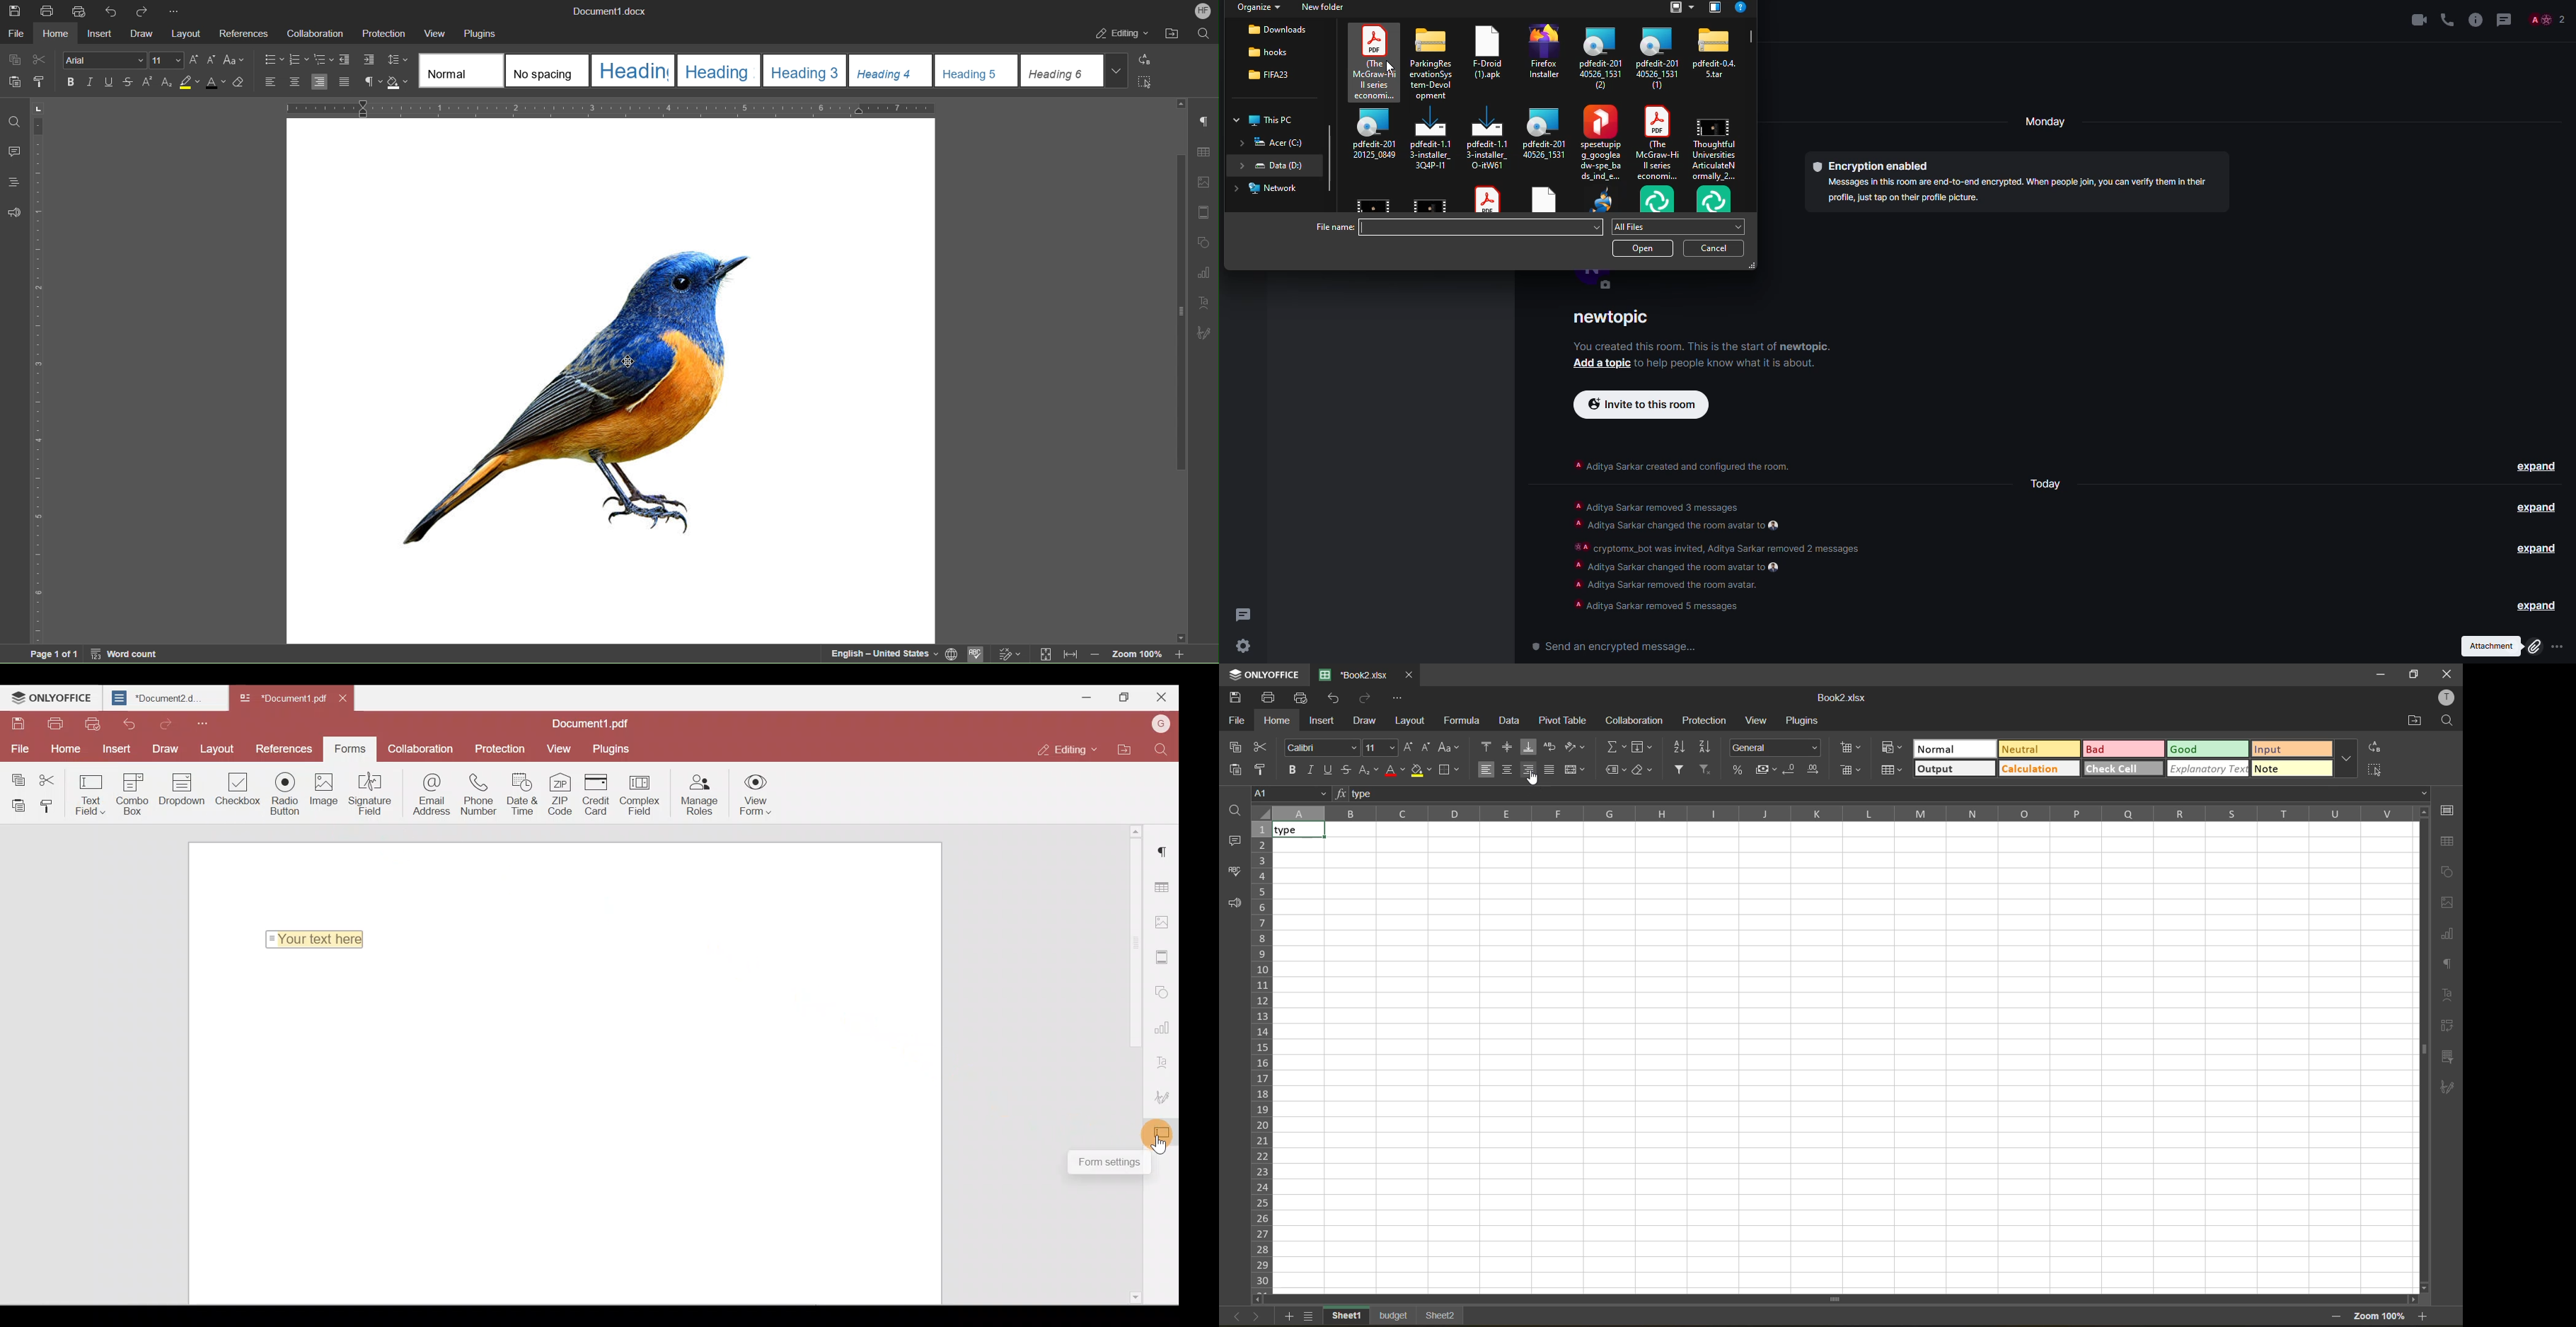 The width and height of the screenshot is (2576, 1344). What do you see at coordinates (1378, 133) in the screenshot?
I see `file` at bounding box center [1378, 133].